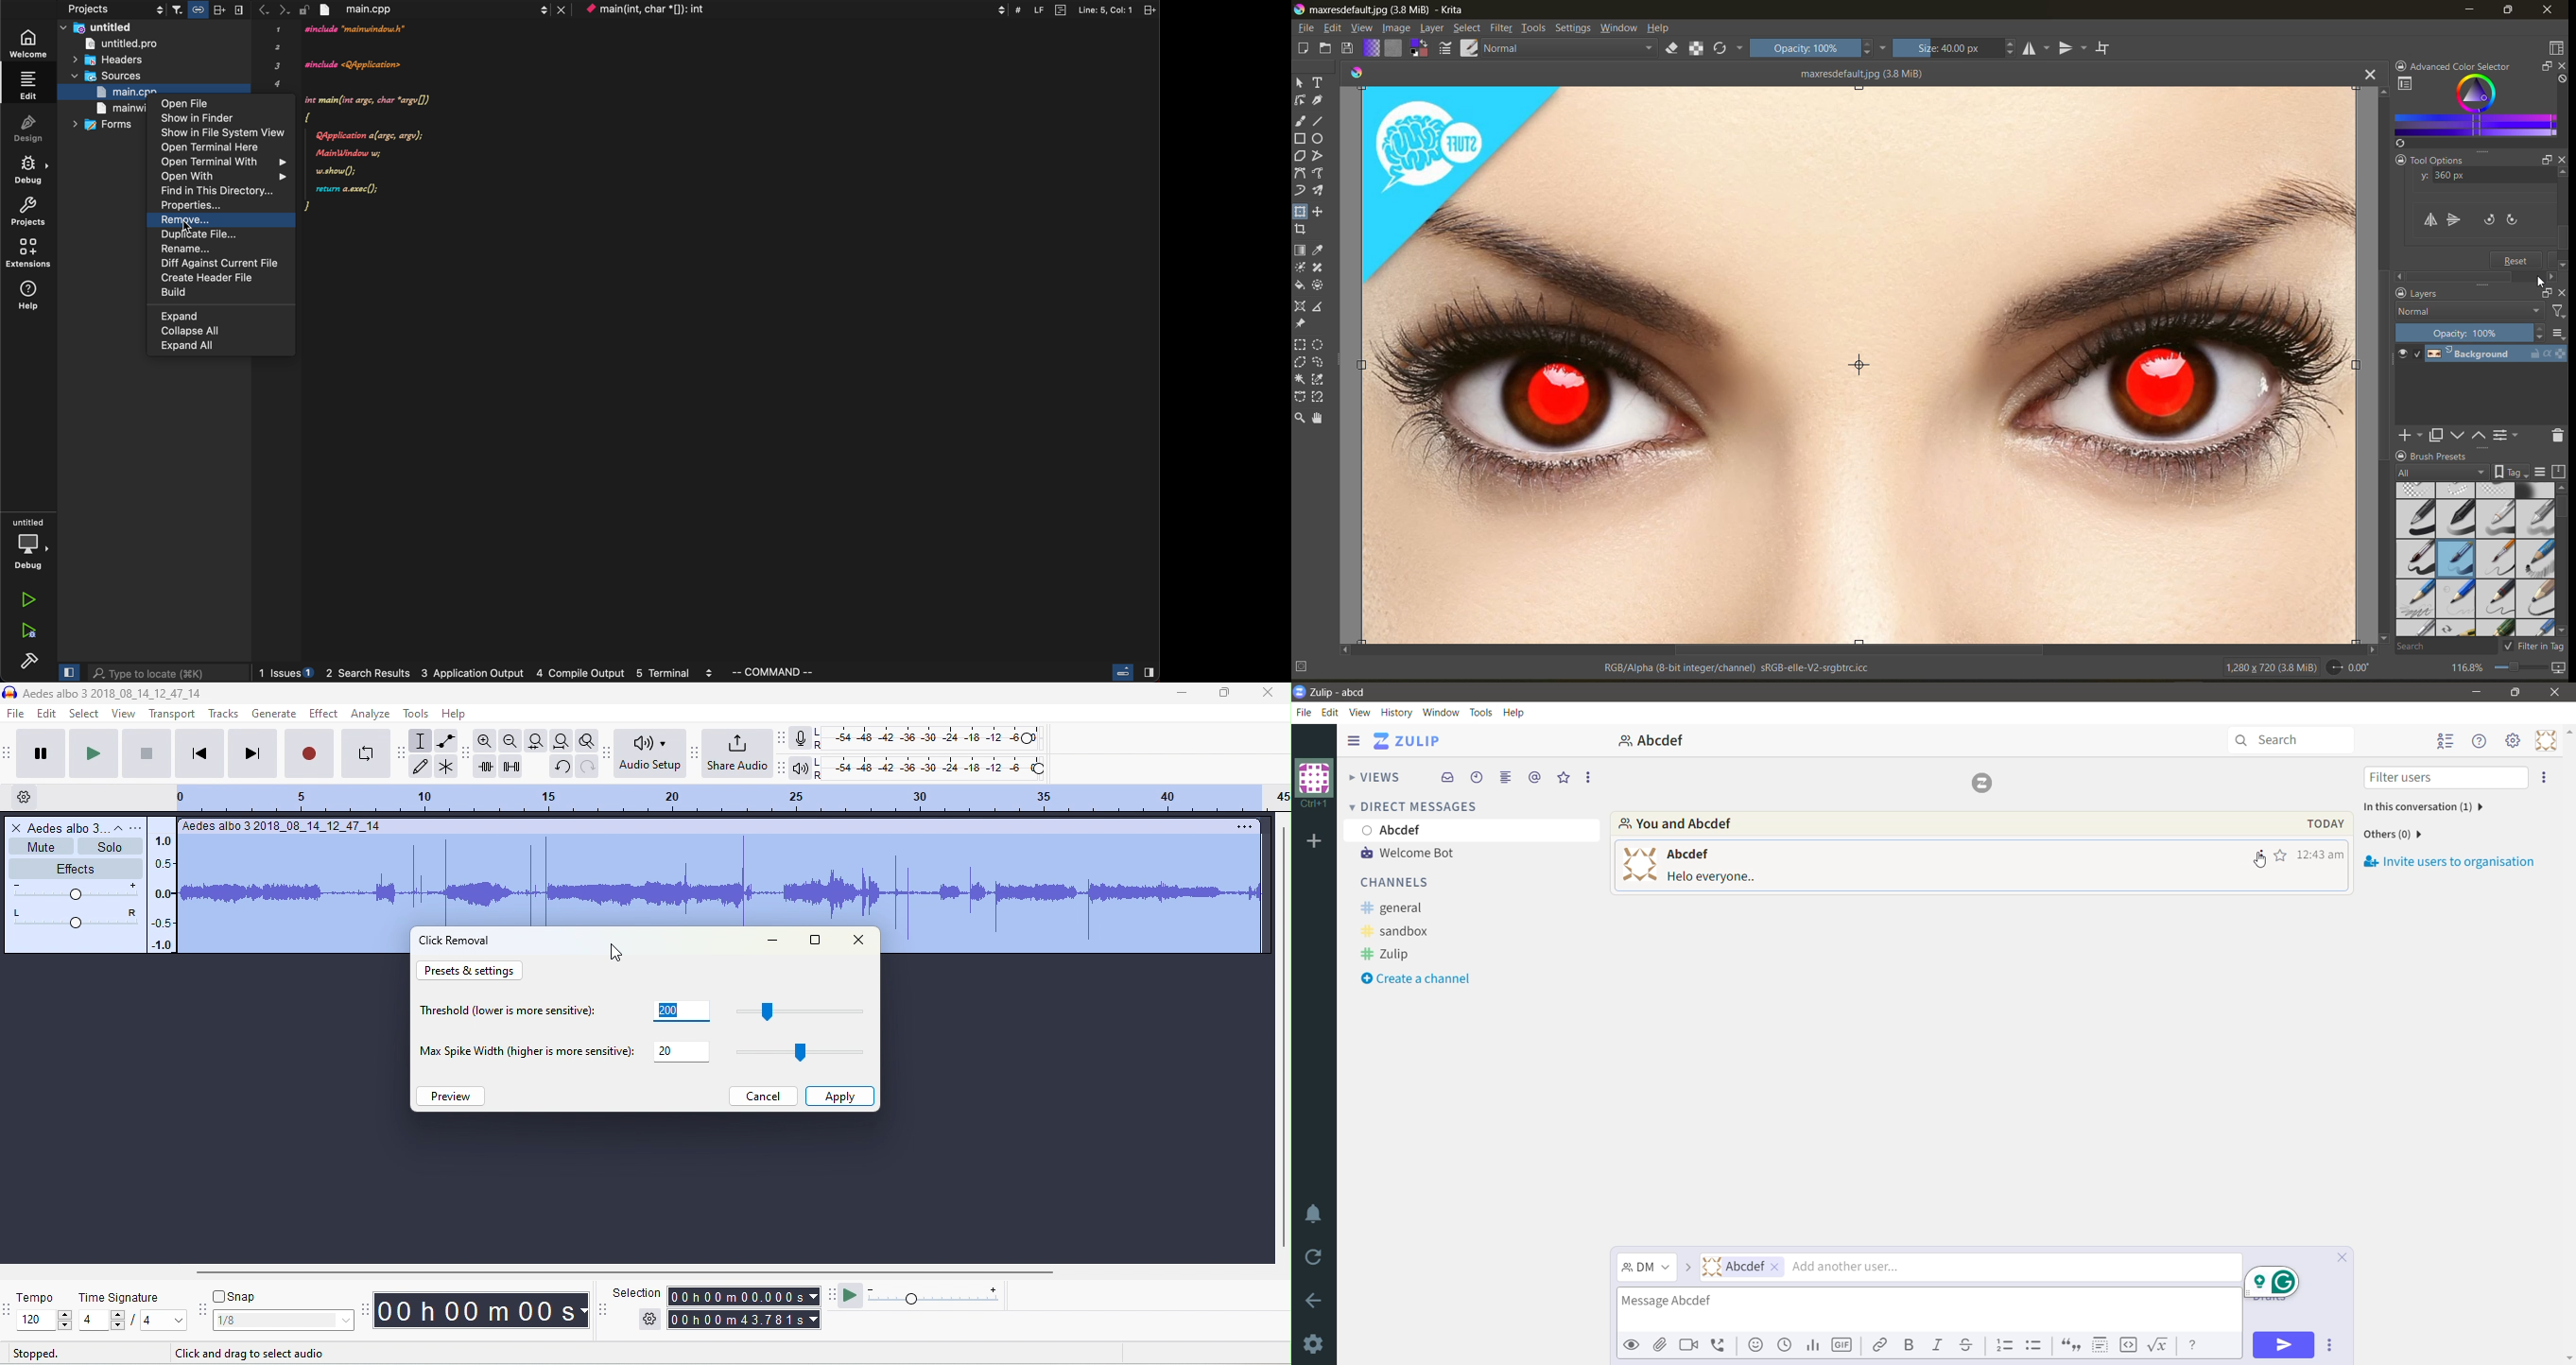 This screenshot has width=2576, height=1372. What do you see at coordinates (1397, 712) in the screenshot?
I see `History` at bounding box center [1397, 712].